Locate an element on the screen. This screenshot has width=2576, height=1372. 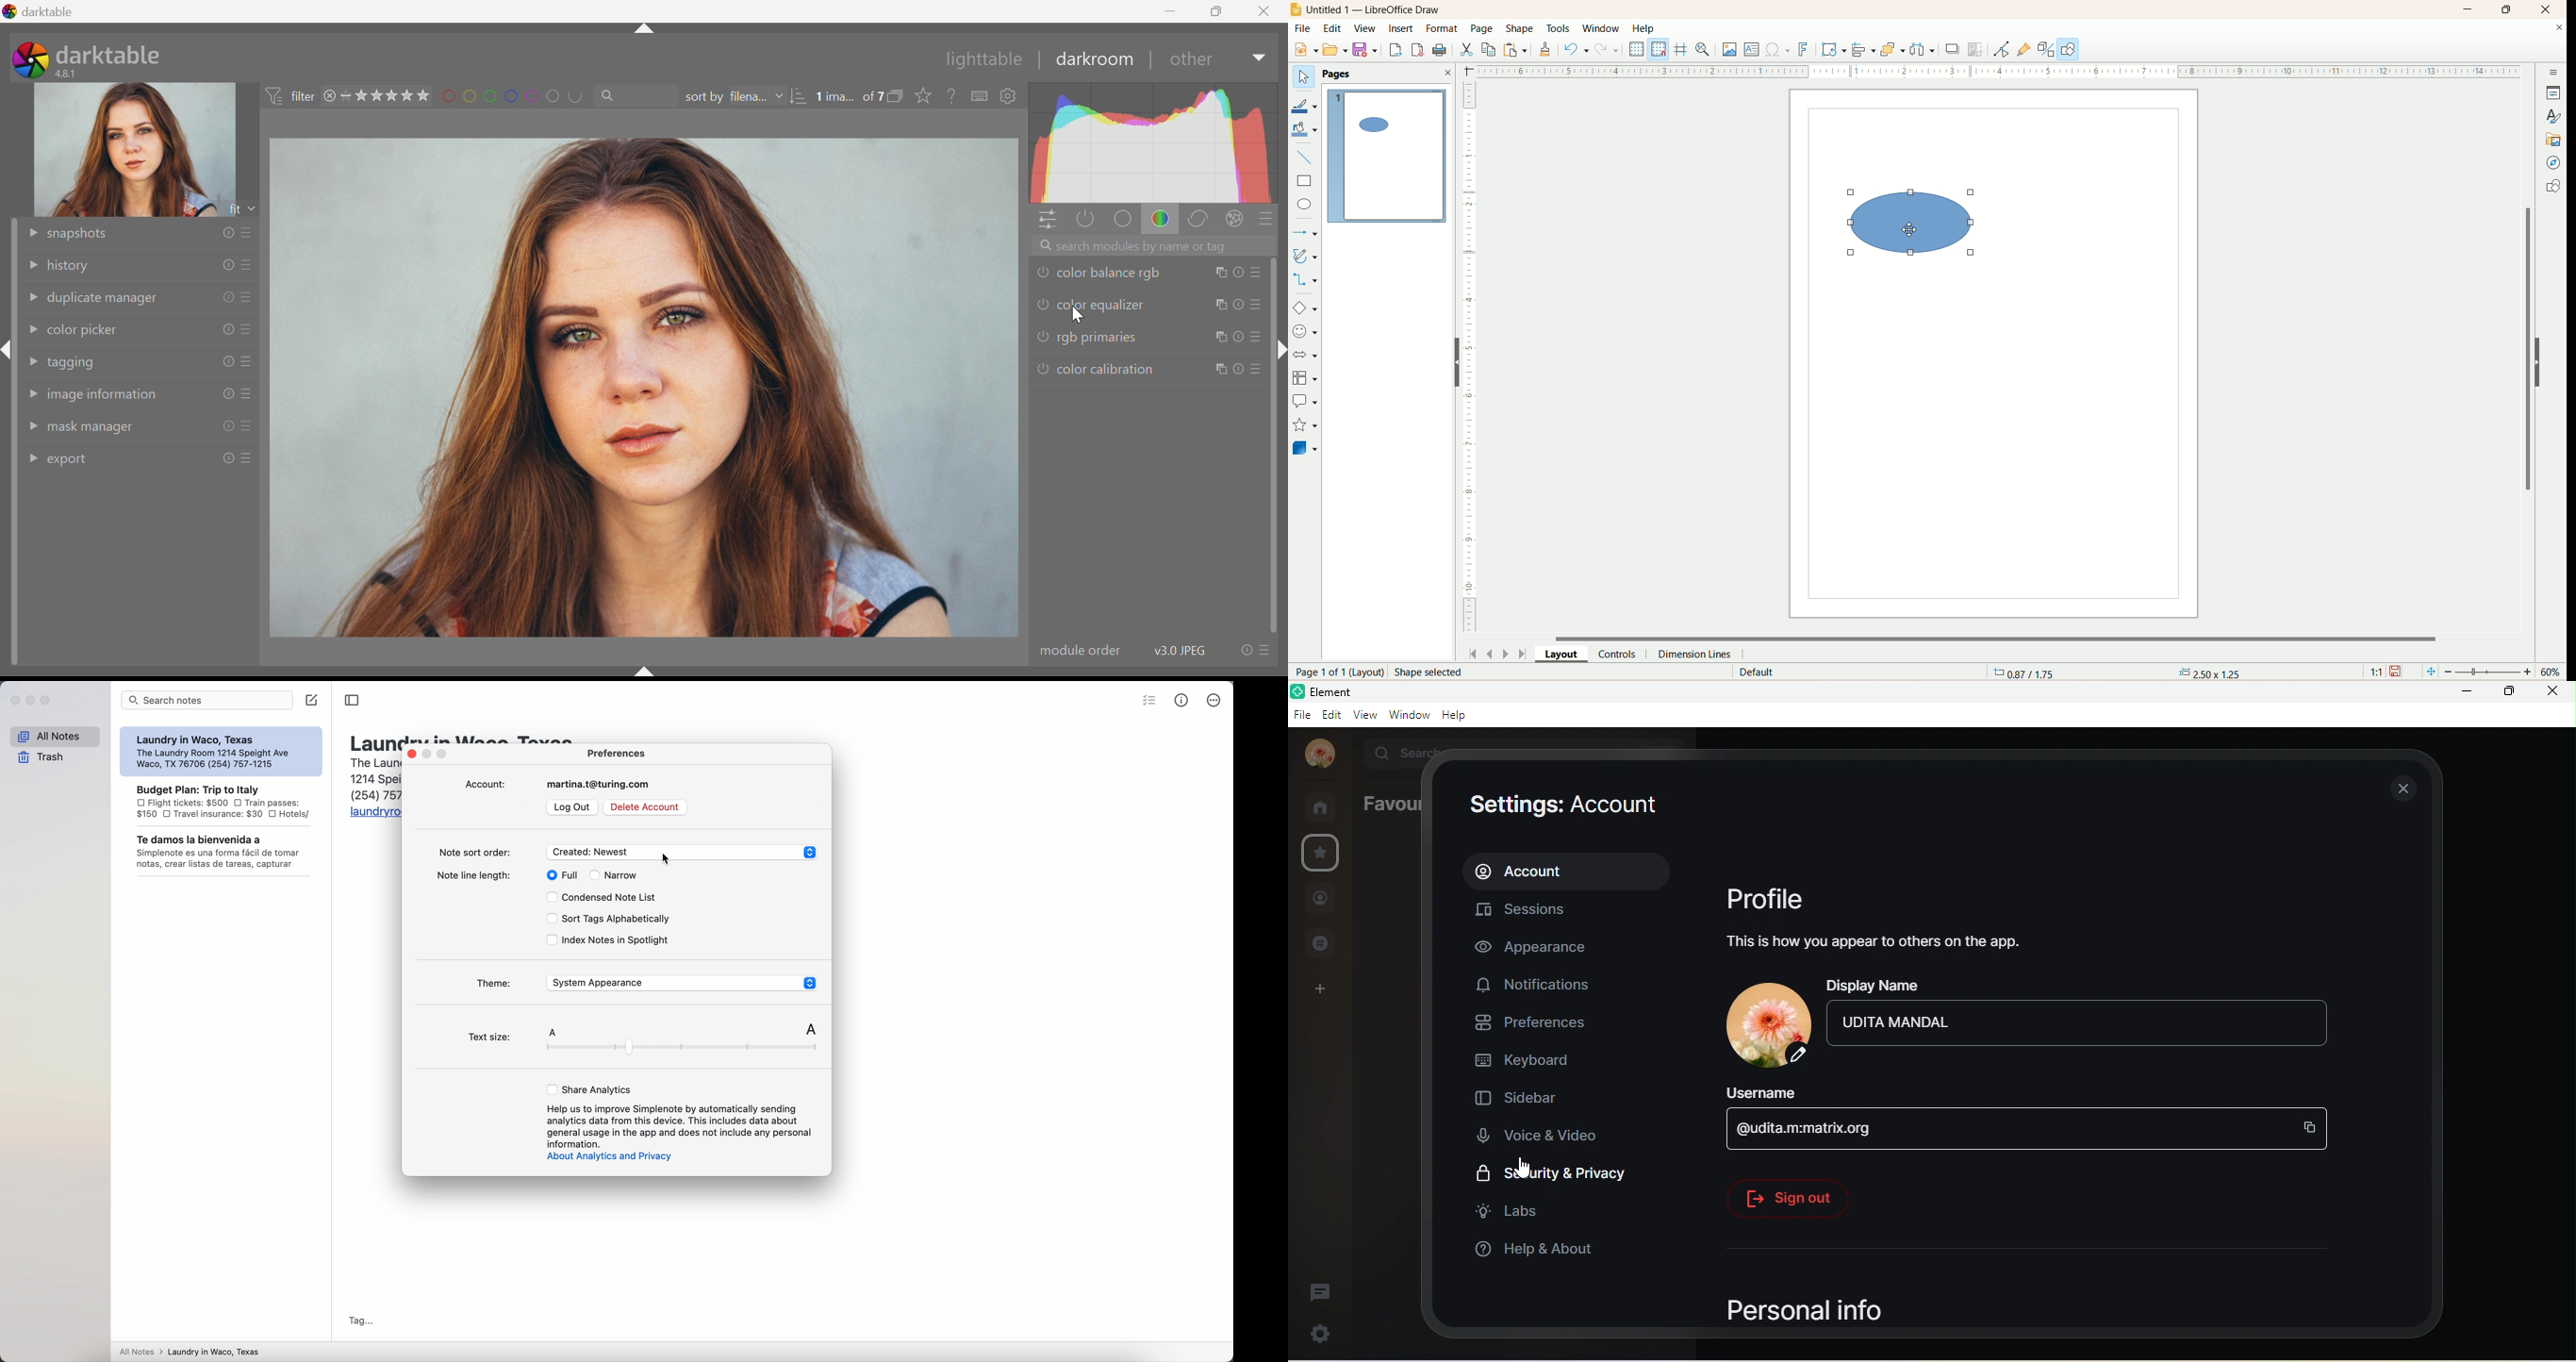
help is located at coordinates (1646, 30).